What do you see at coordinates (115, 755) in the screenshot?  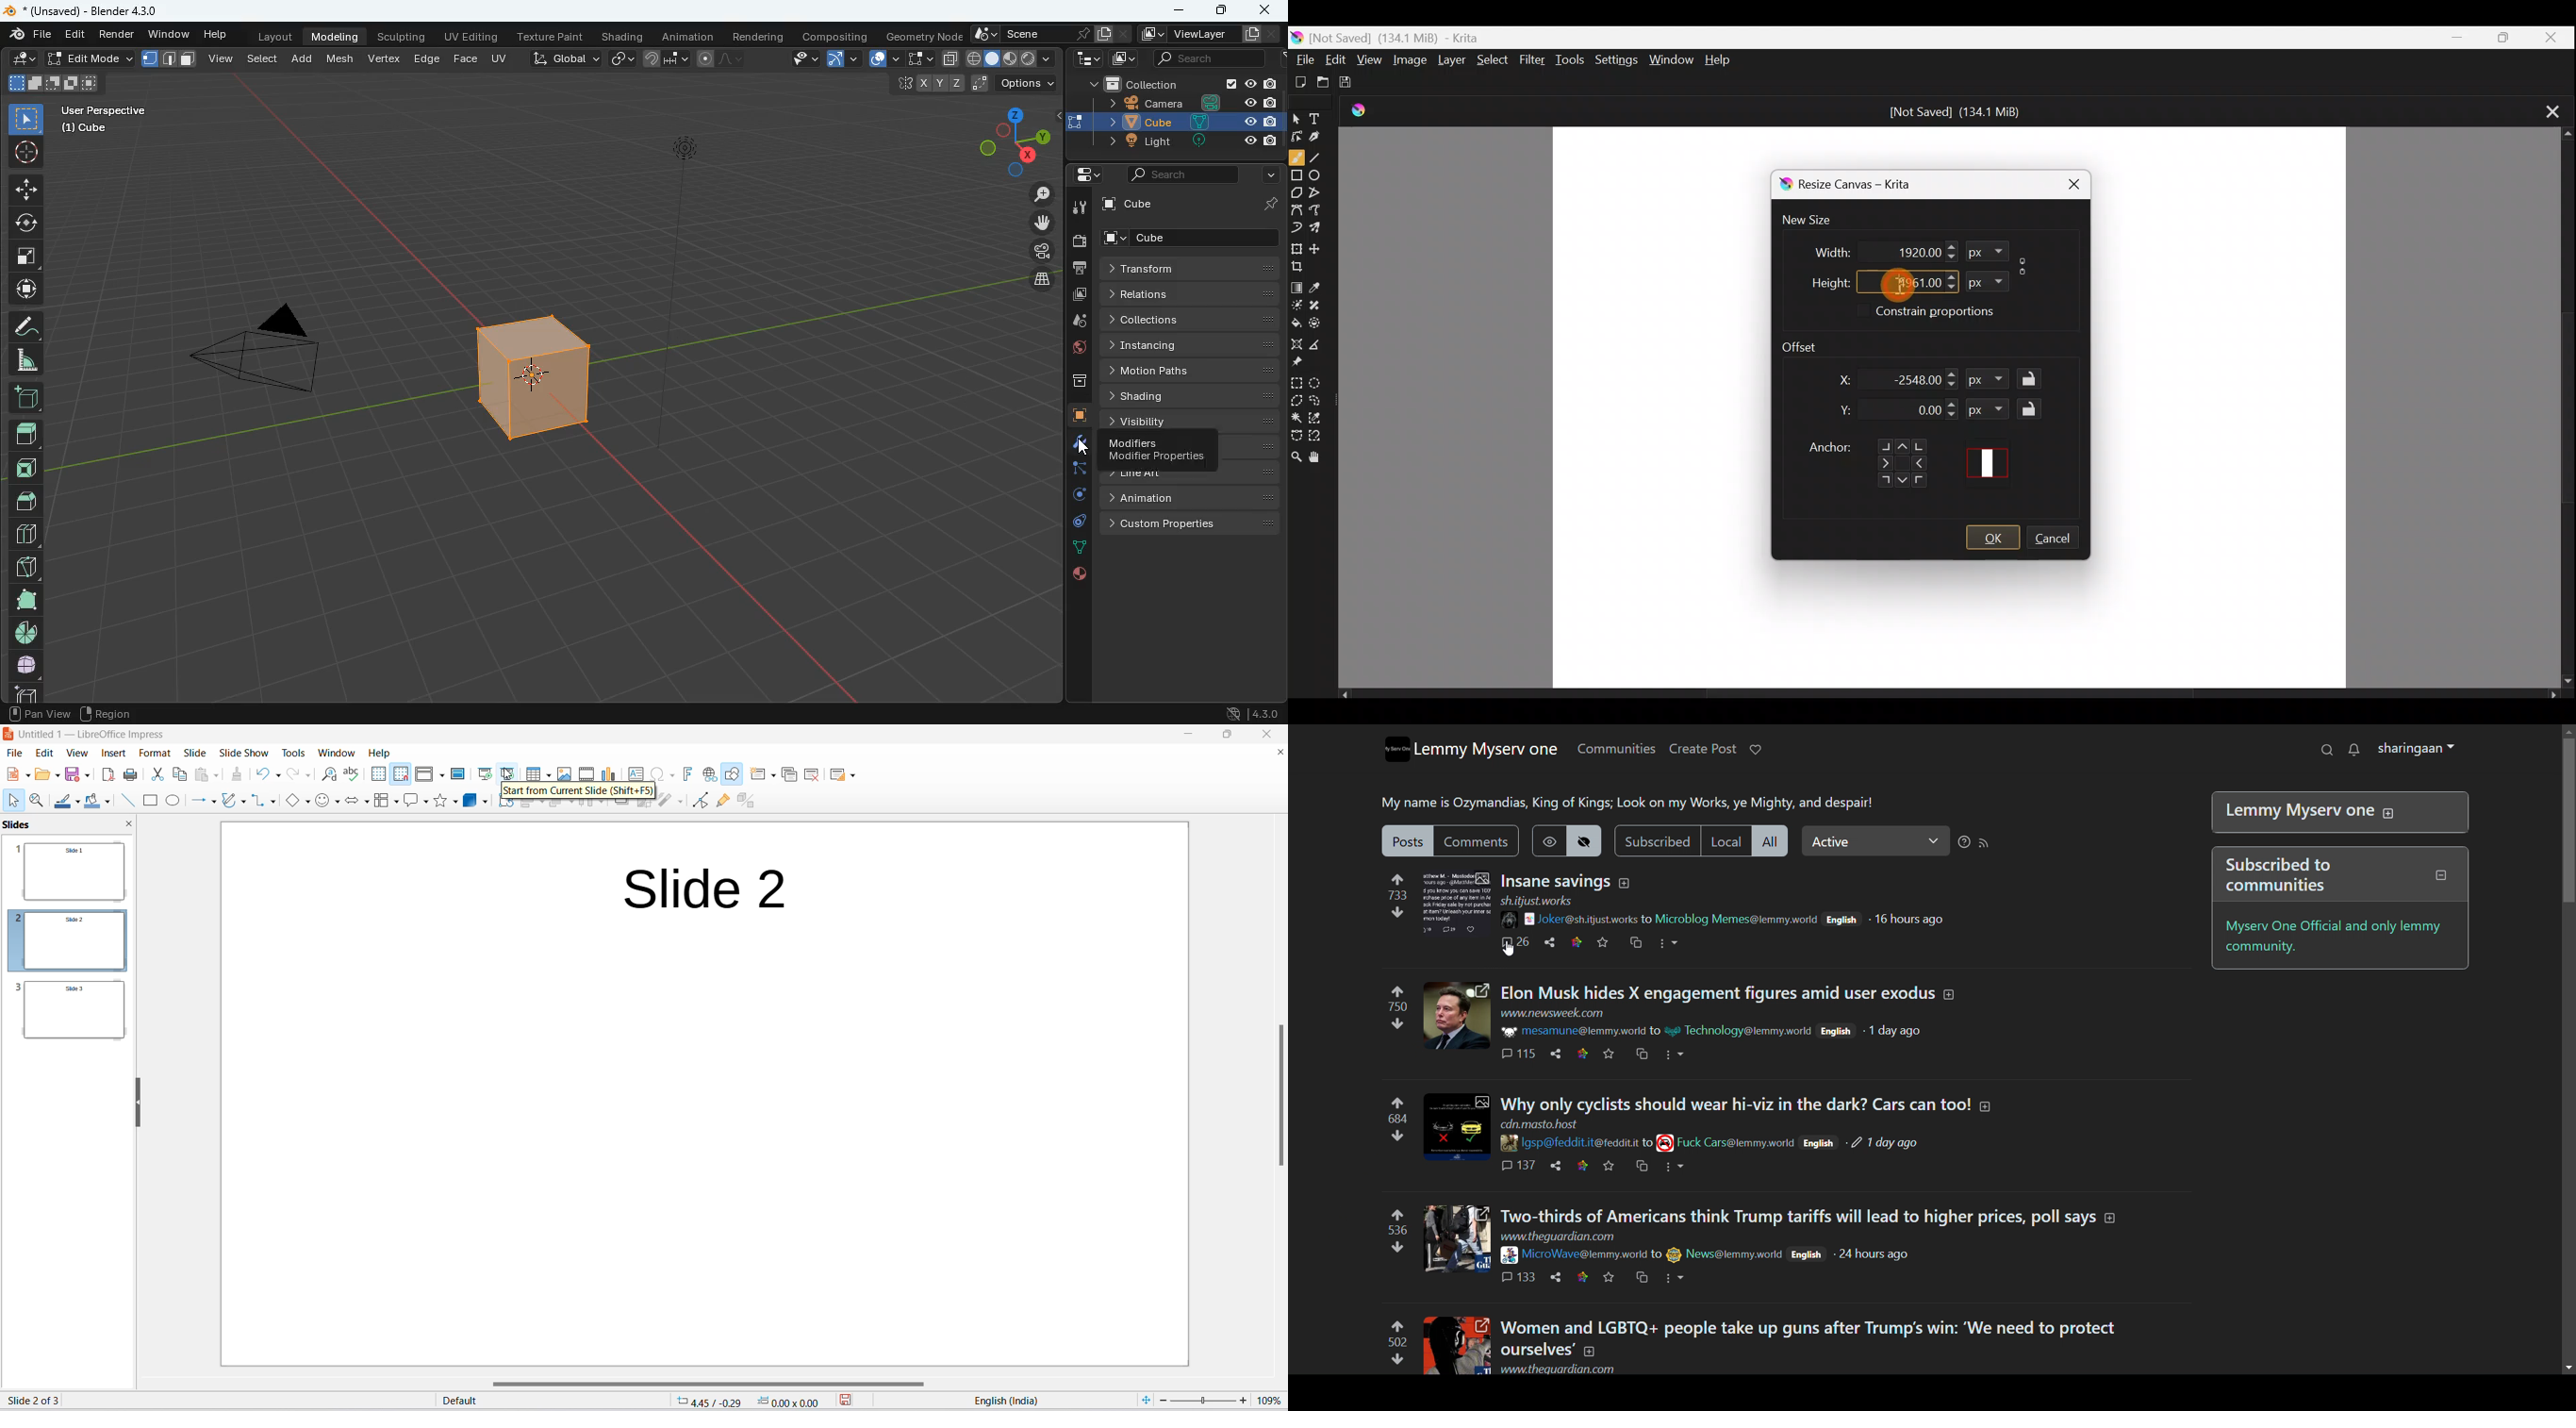 I see `insert` at bounding box center [115, 755].